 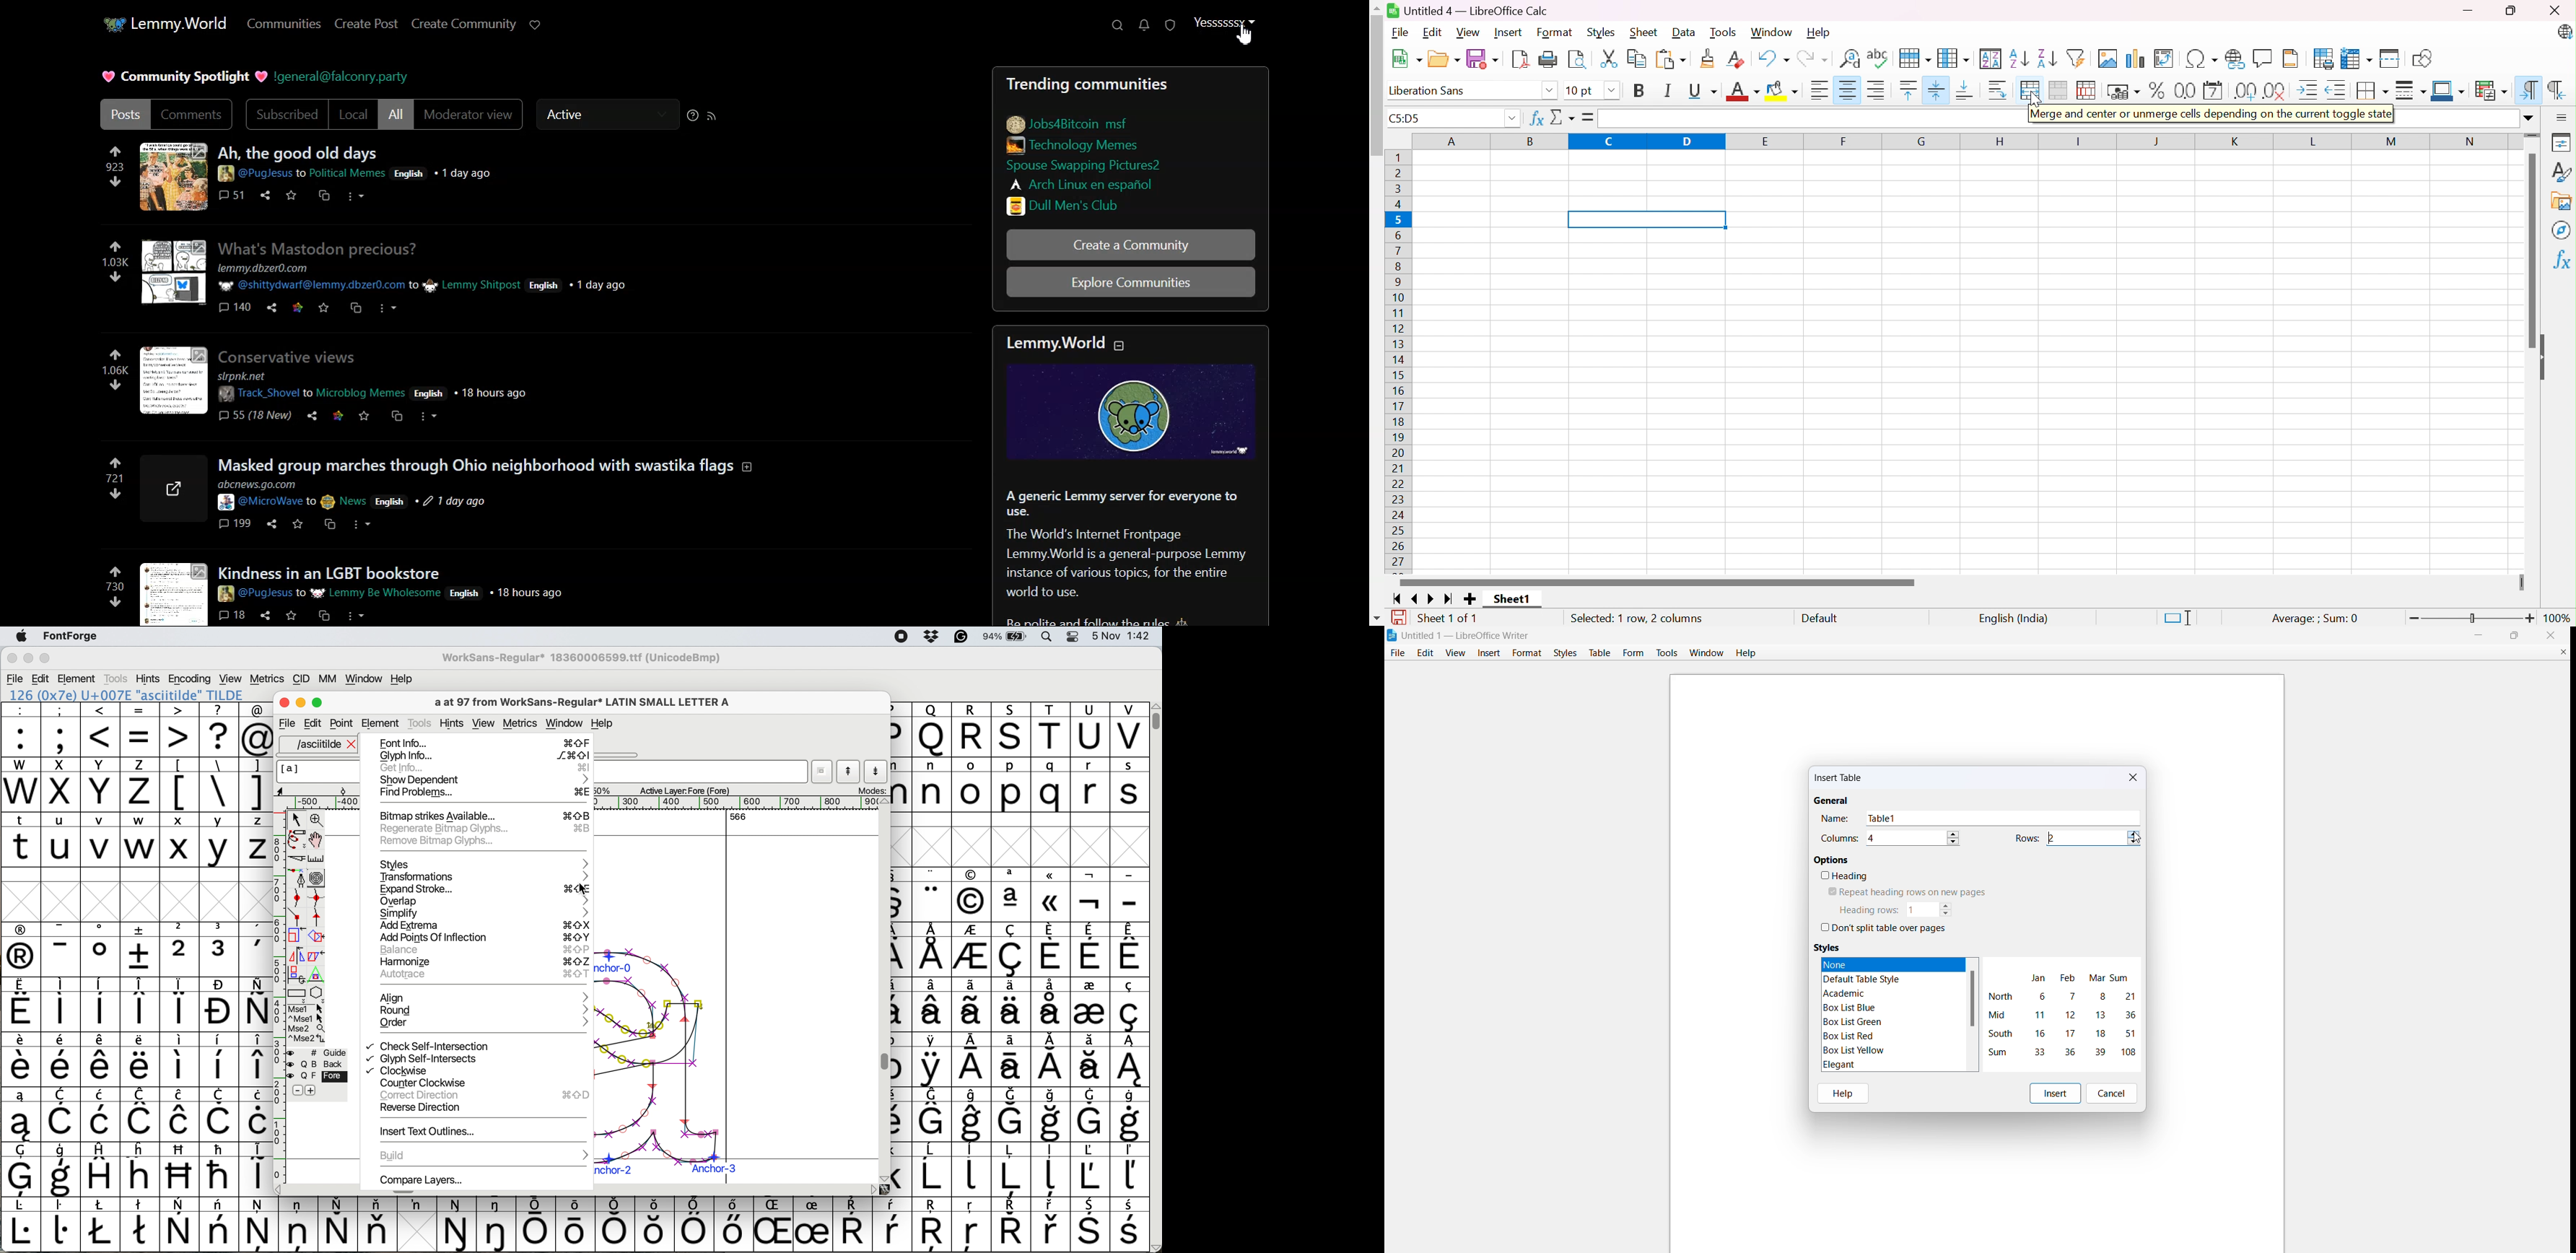 I want to click on Help, so click(x=1820, y=33).